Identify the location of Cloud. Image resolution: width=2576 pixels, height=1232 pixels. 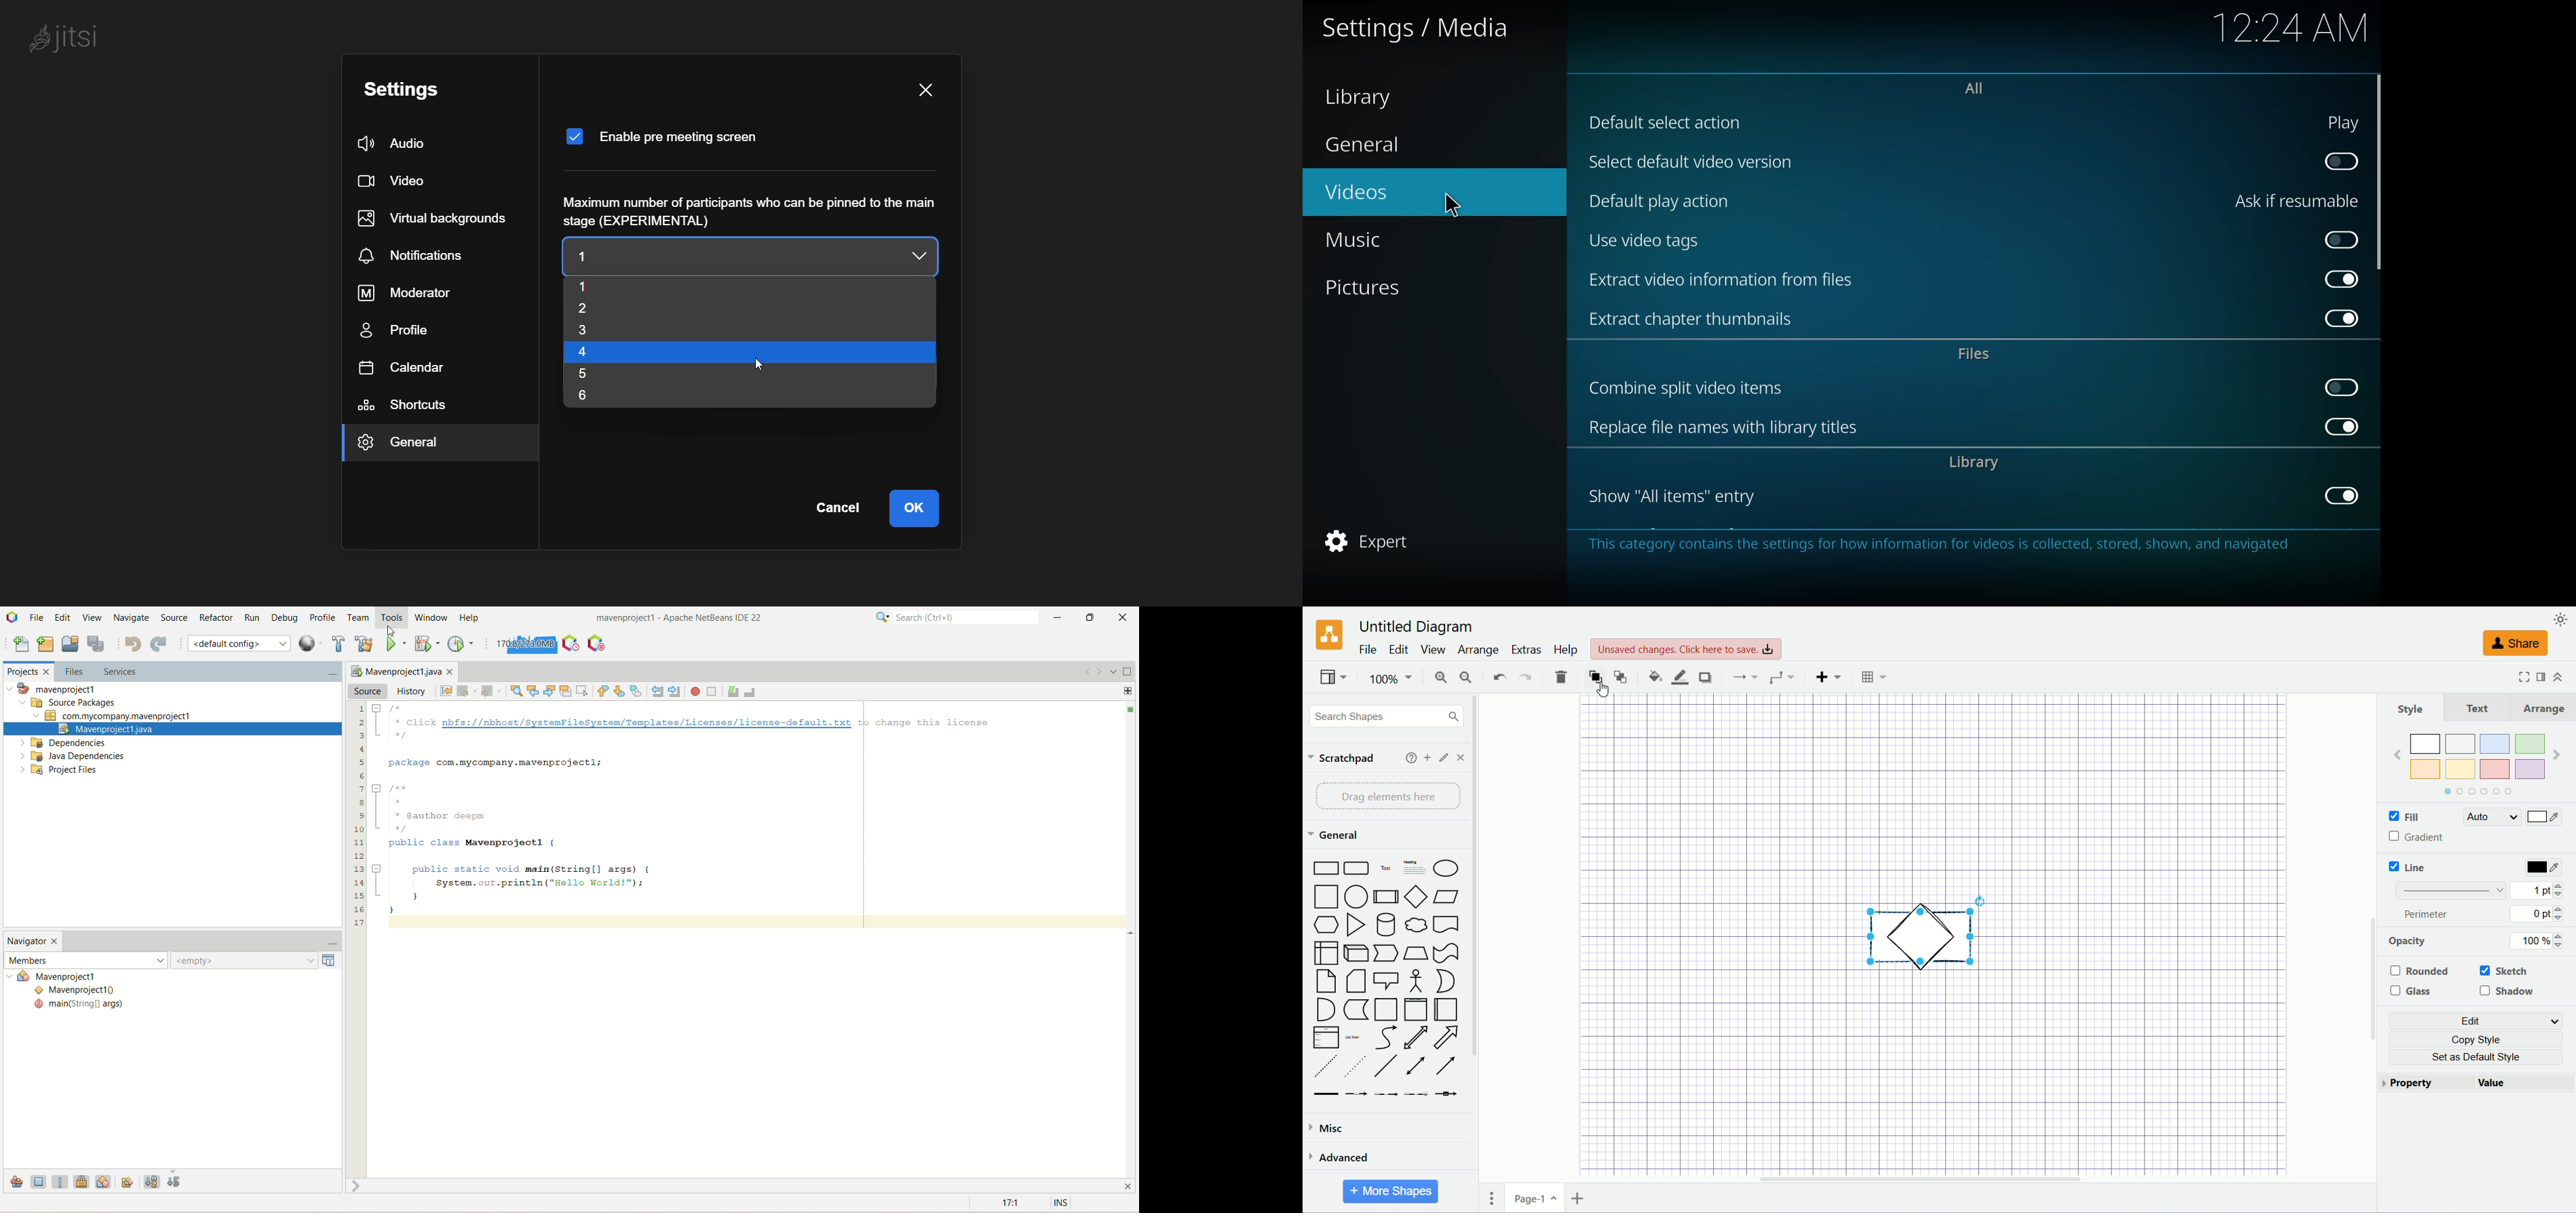
(1417, 926).